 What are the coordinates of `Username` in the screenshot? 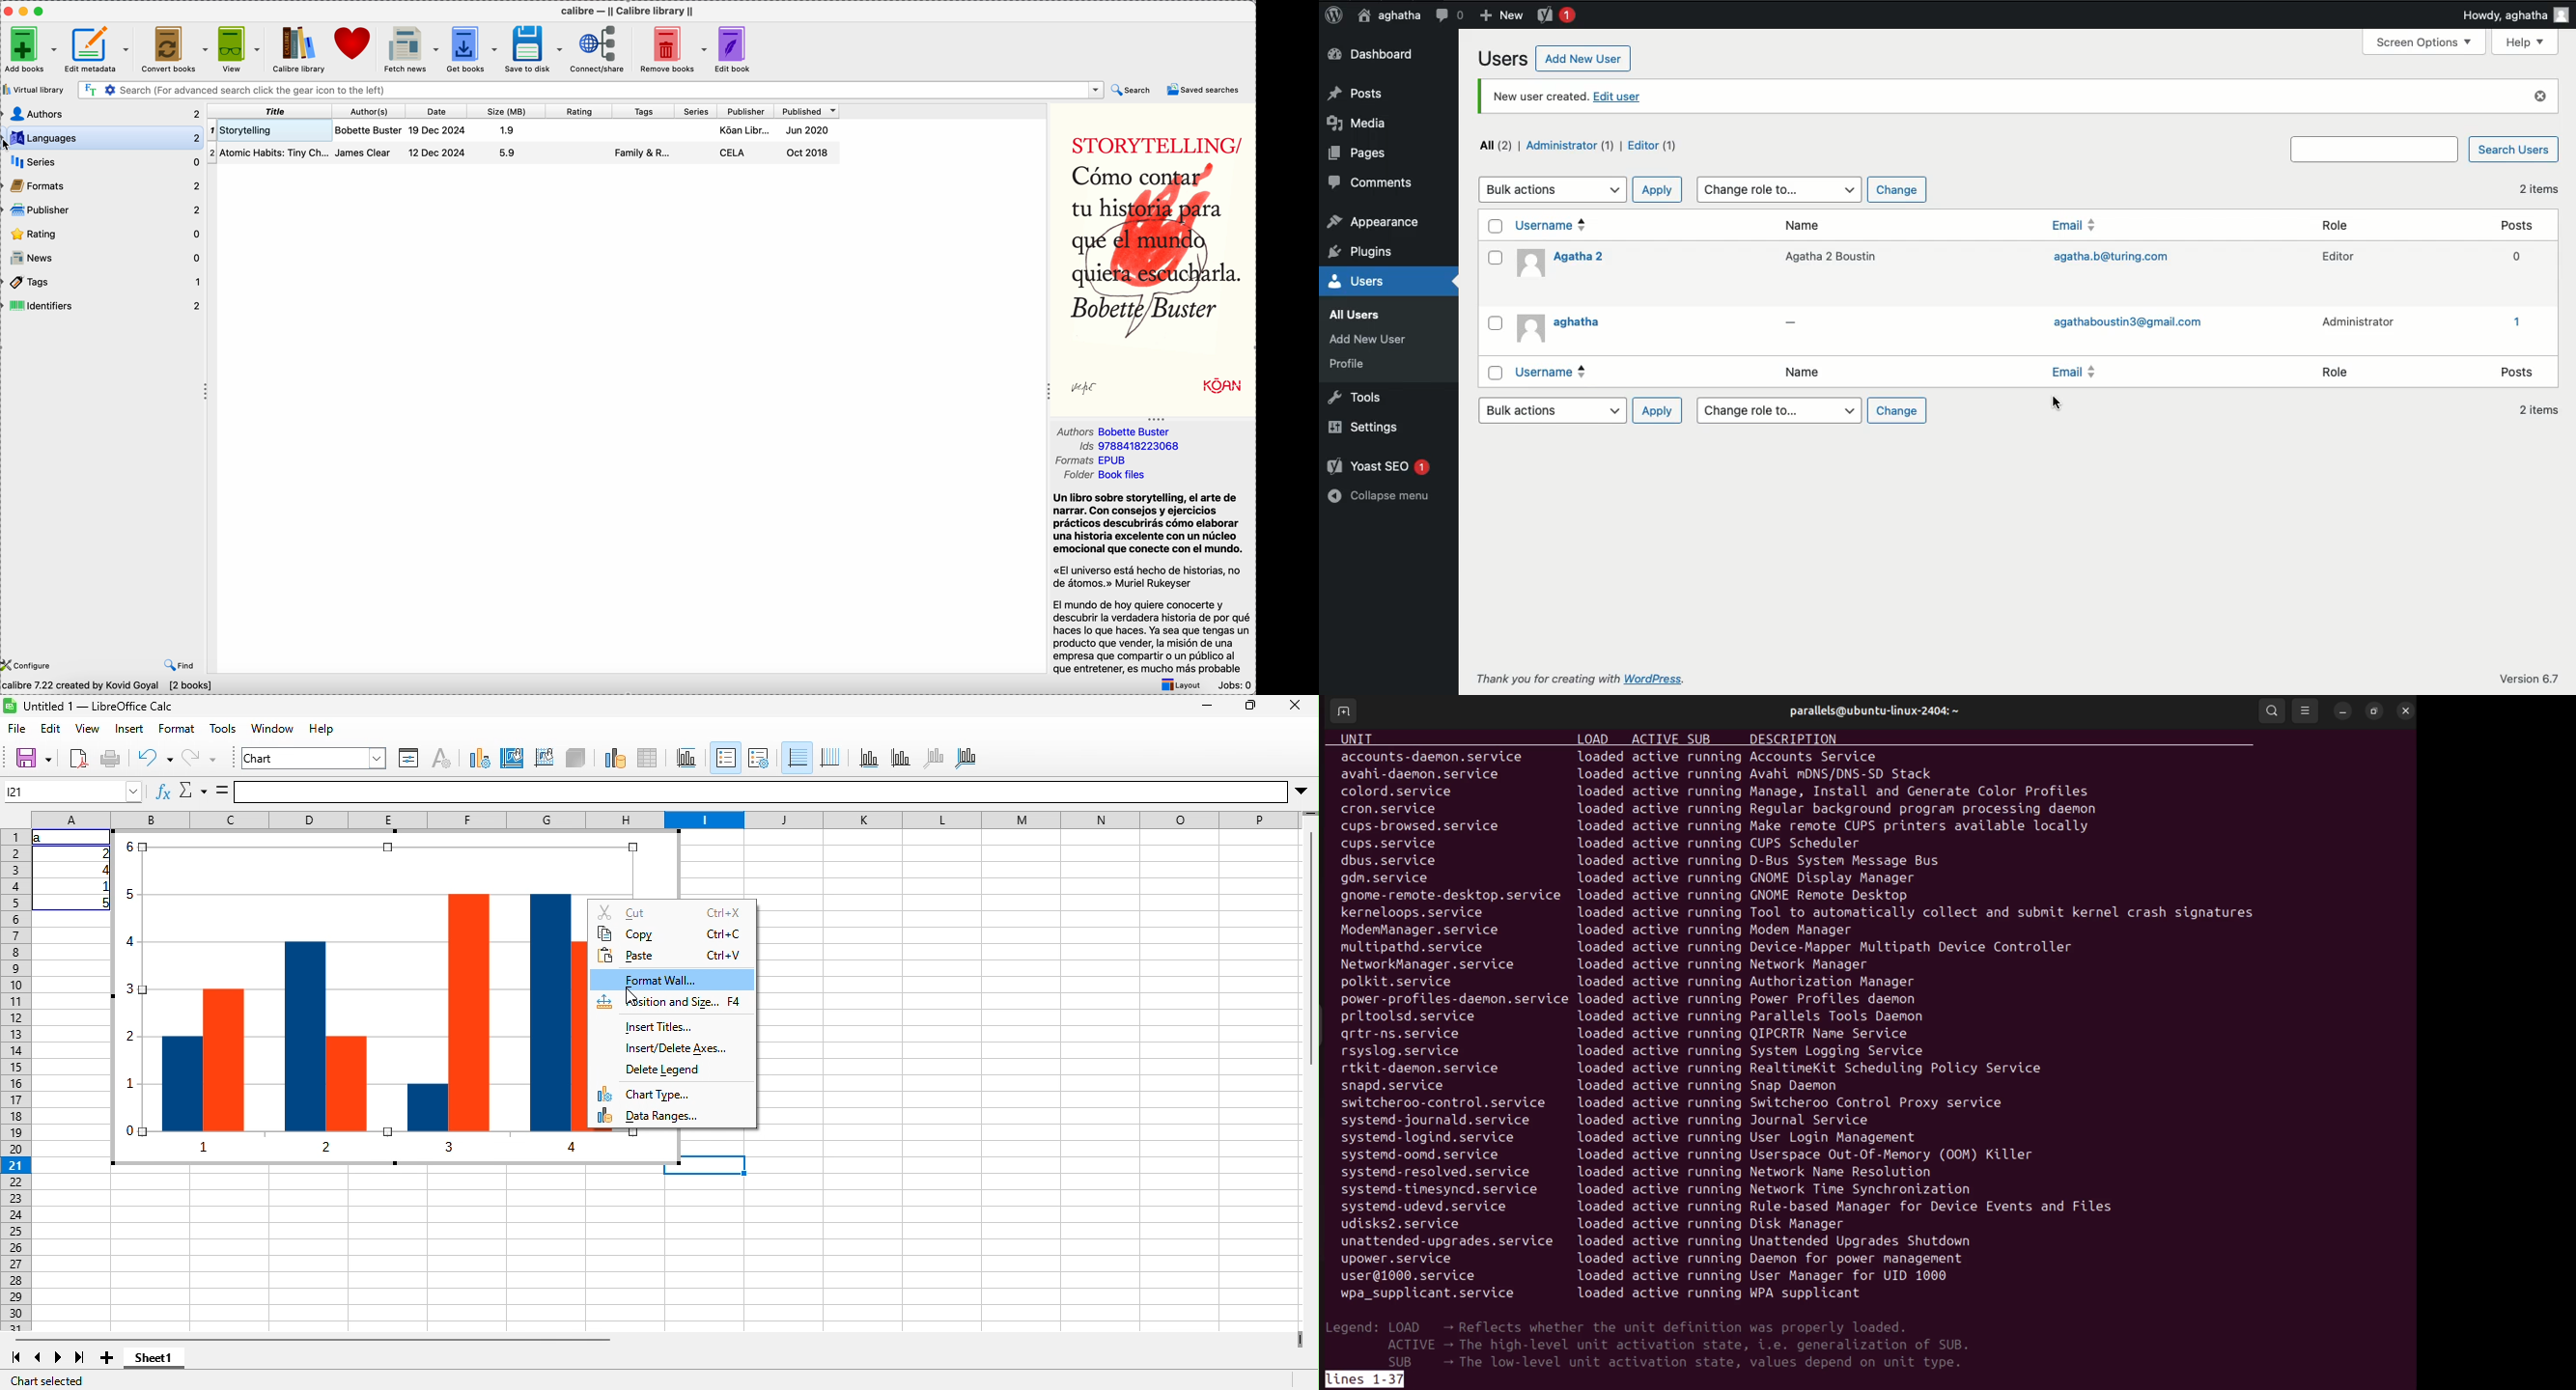 It's located at (1557, 372).